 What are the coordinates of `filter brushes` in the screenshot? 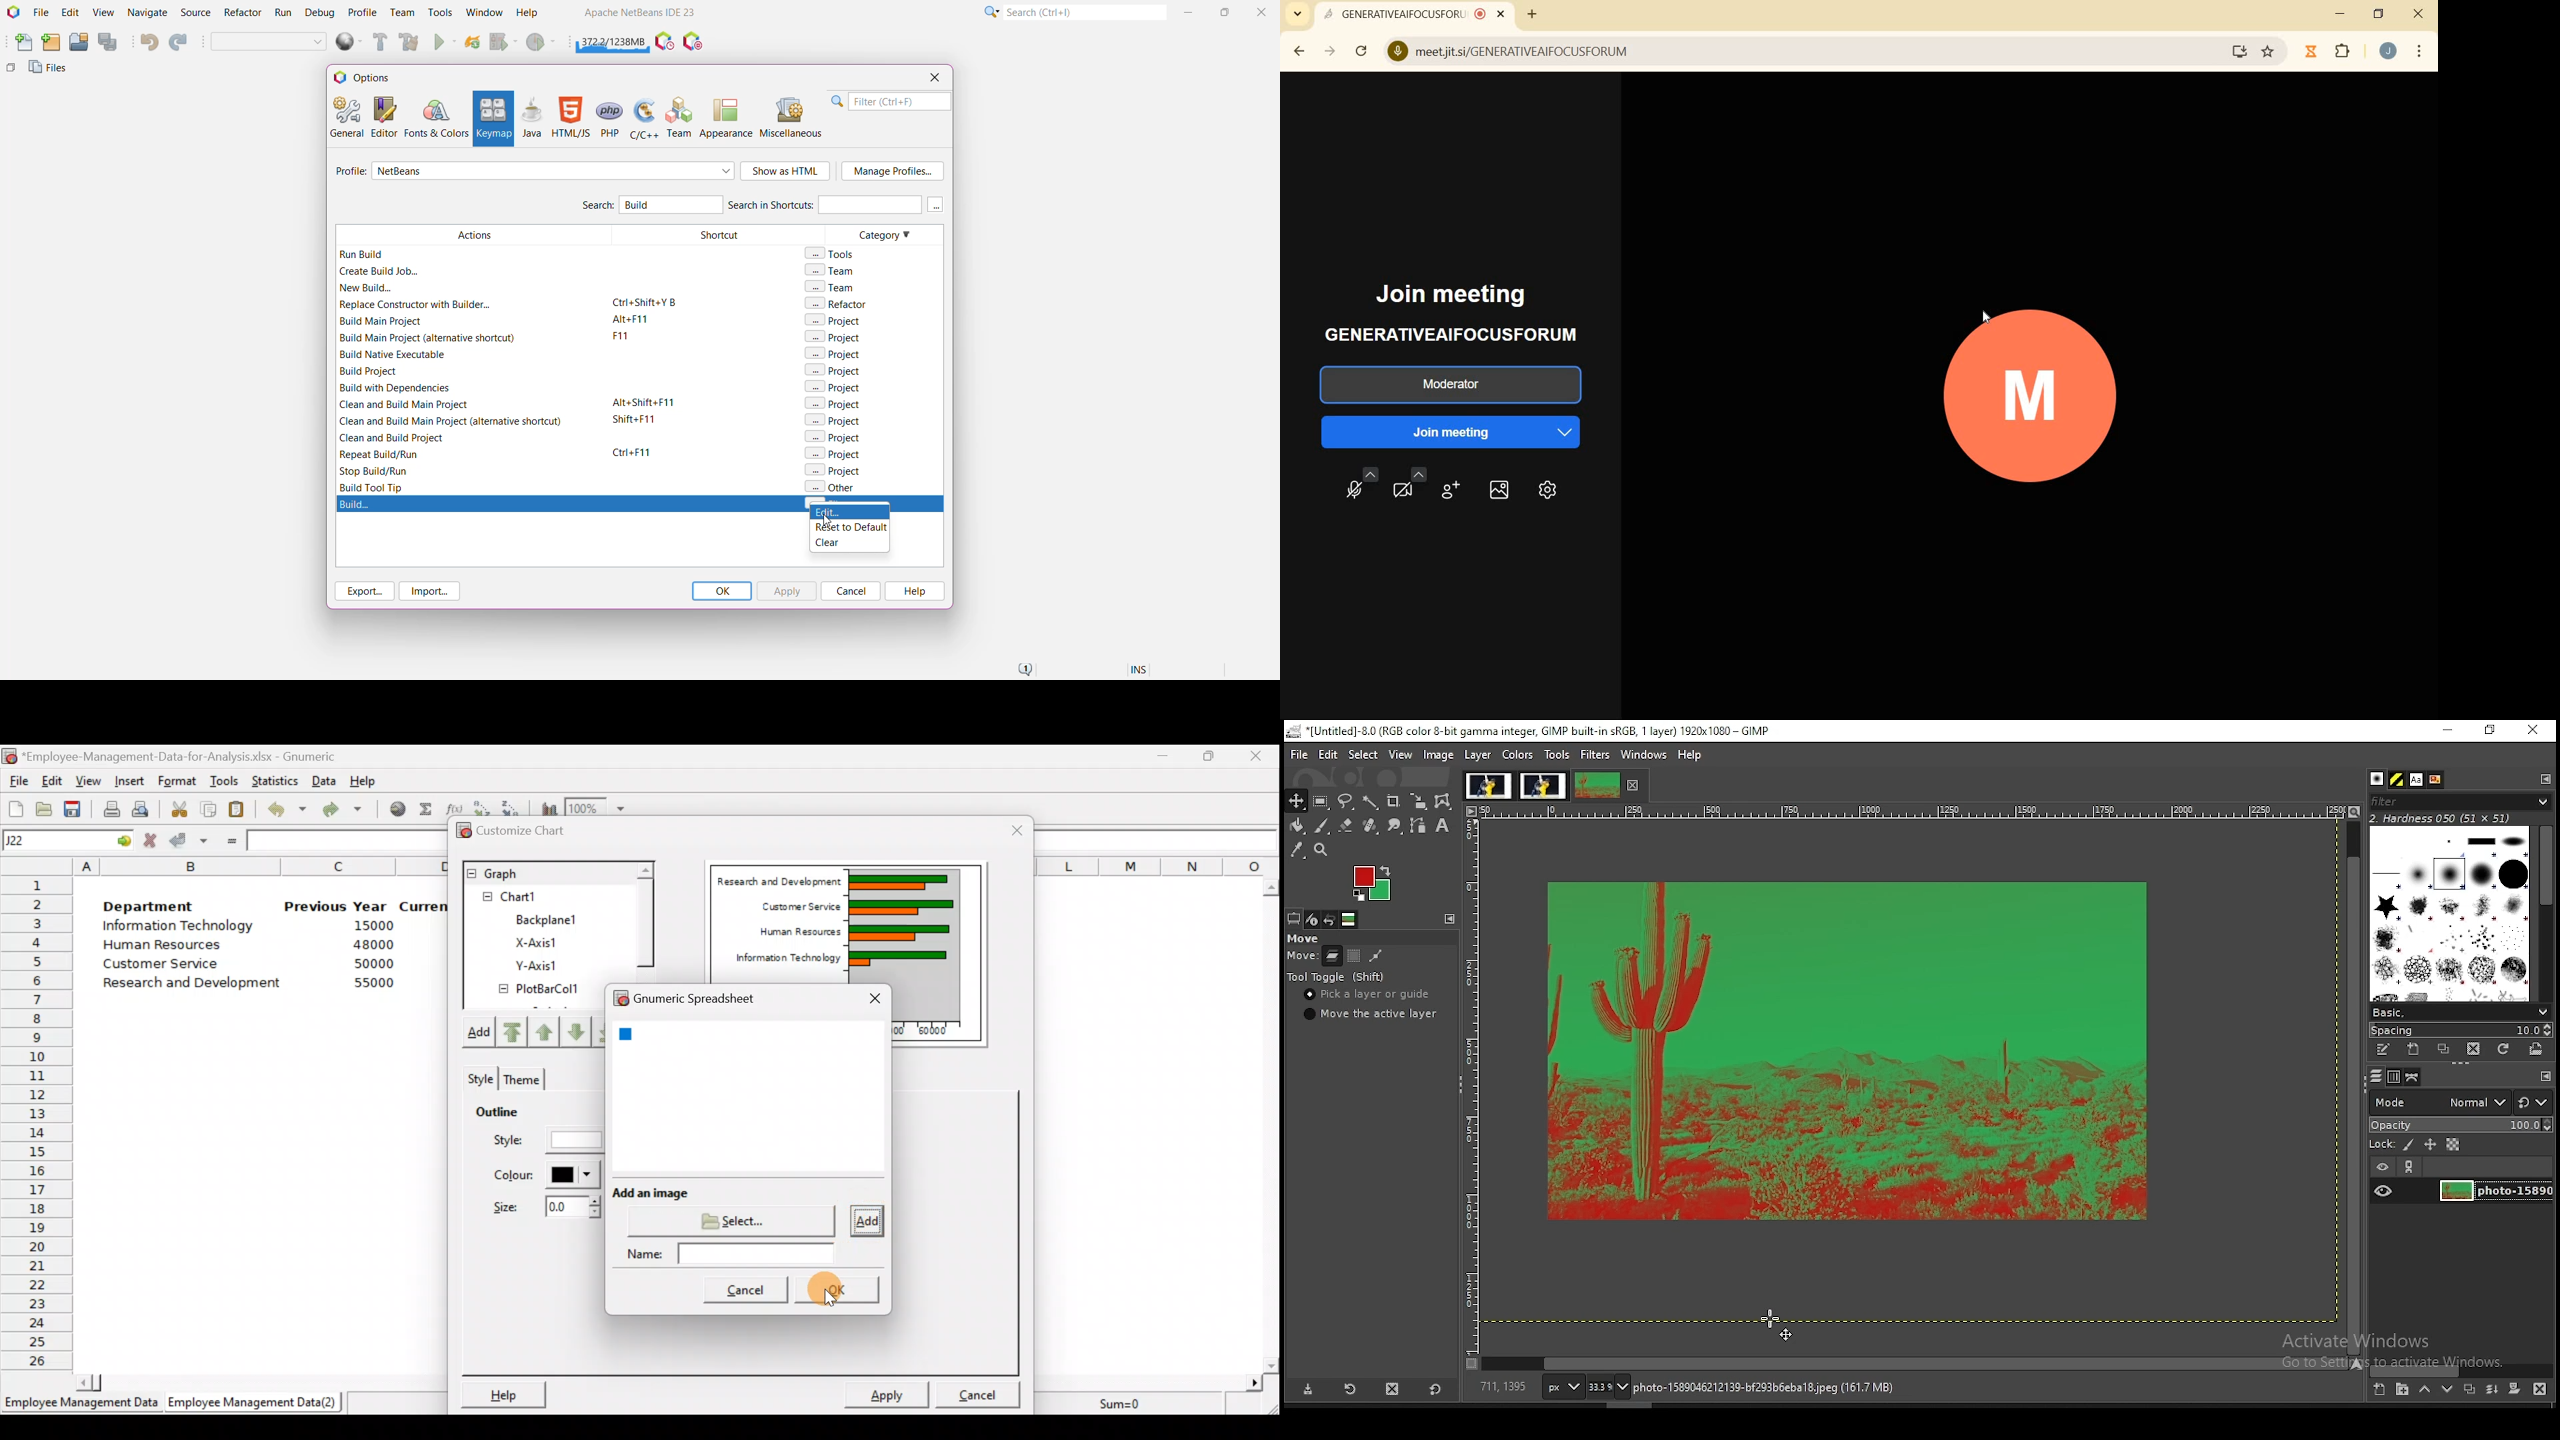 It's located at (2460, 801).